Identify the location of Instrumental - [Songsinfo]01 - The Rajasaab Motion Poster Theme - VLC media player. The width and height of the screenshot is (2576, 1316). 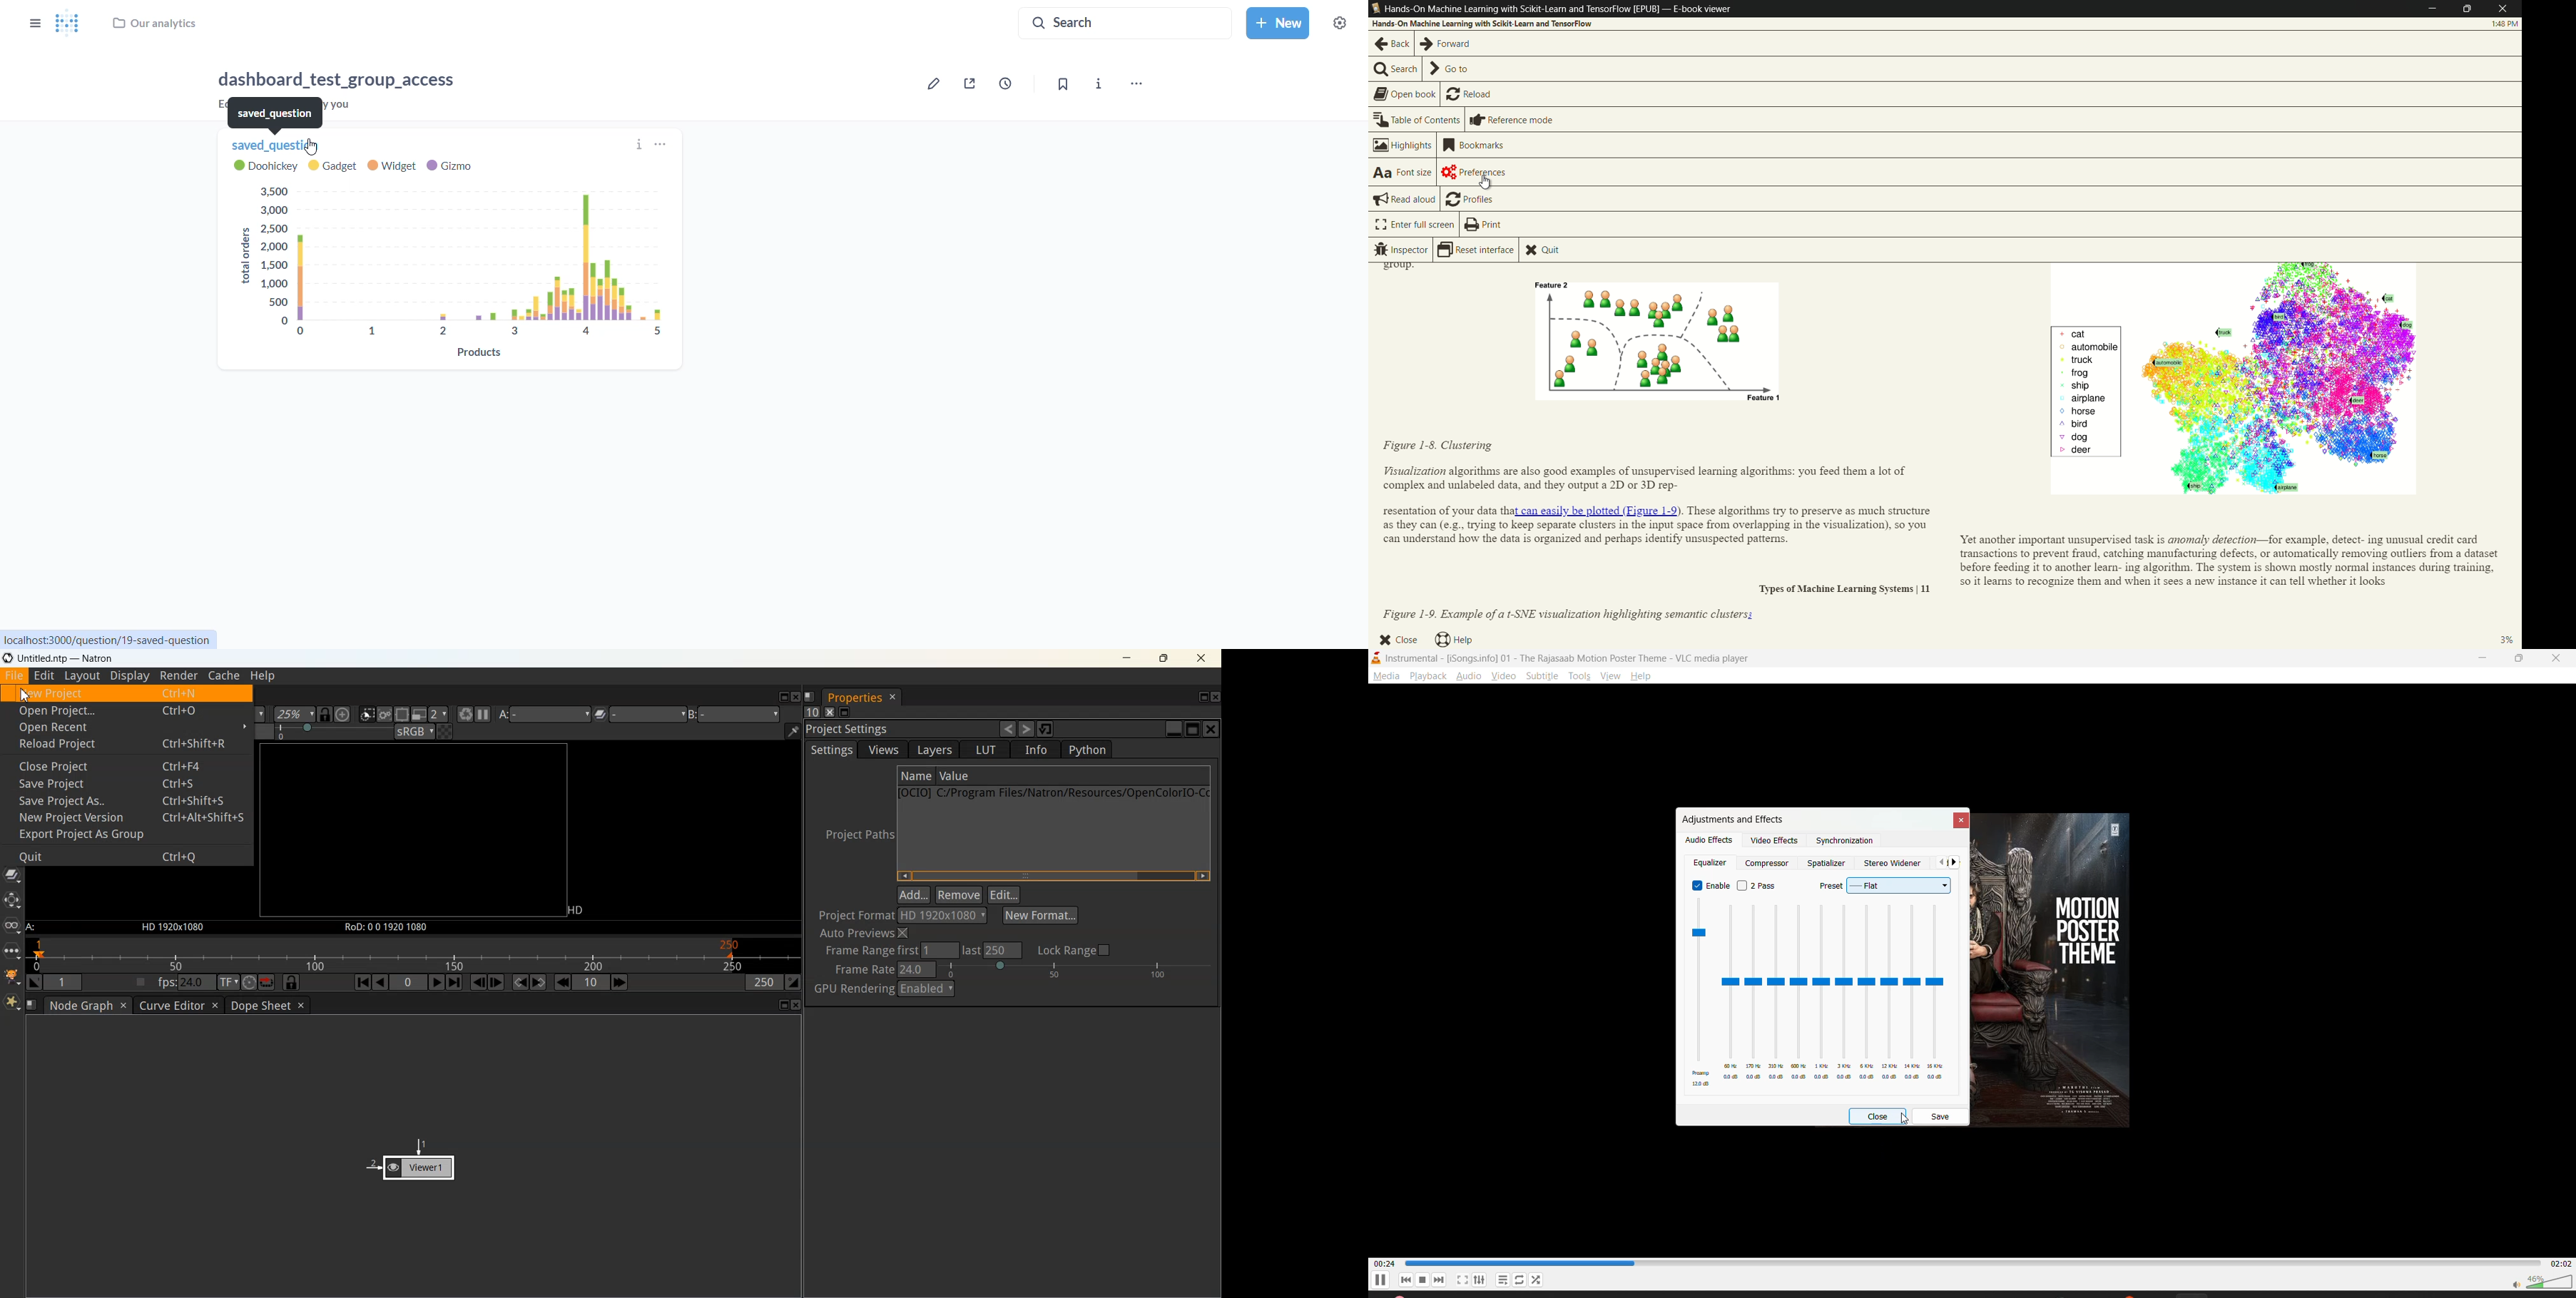
(1564, 658).